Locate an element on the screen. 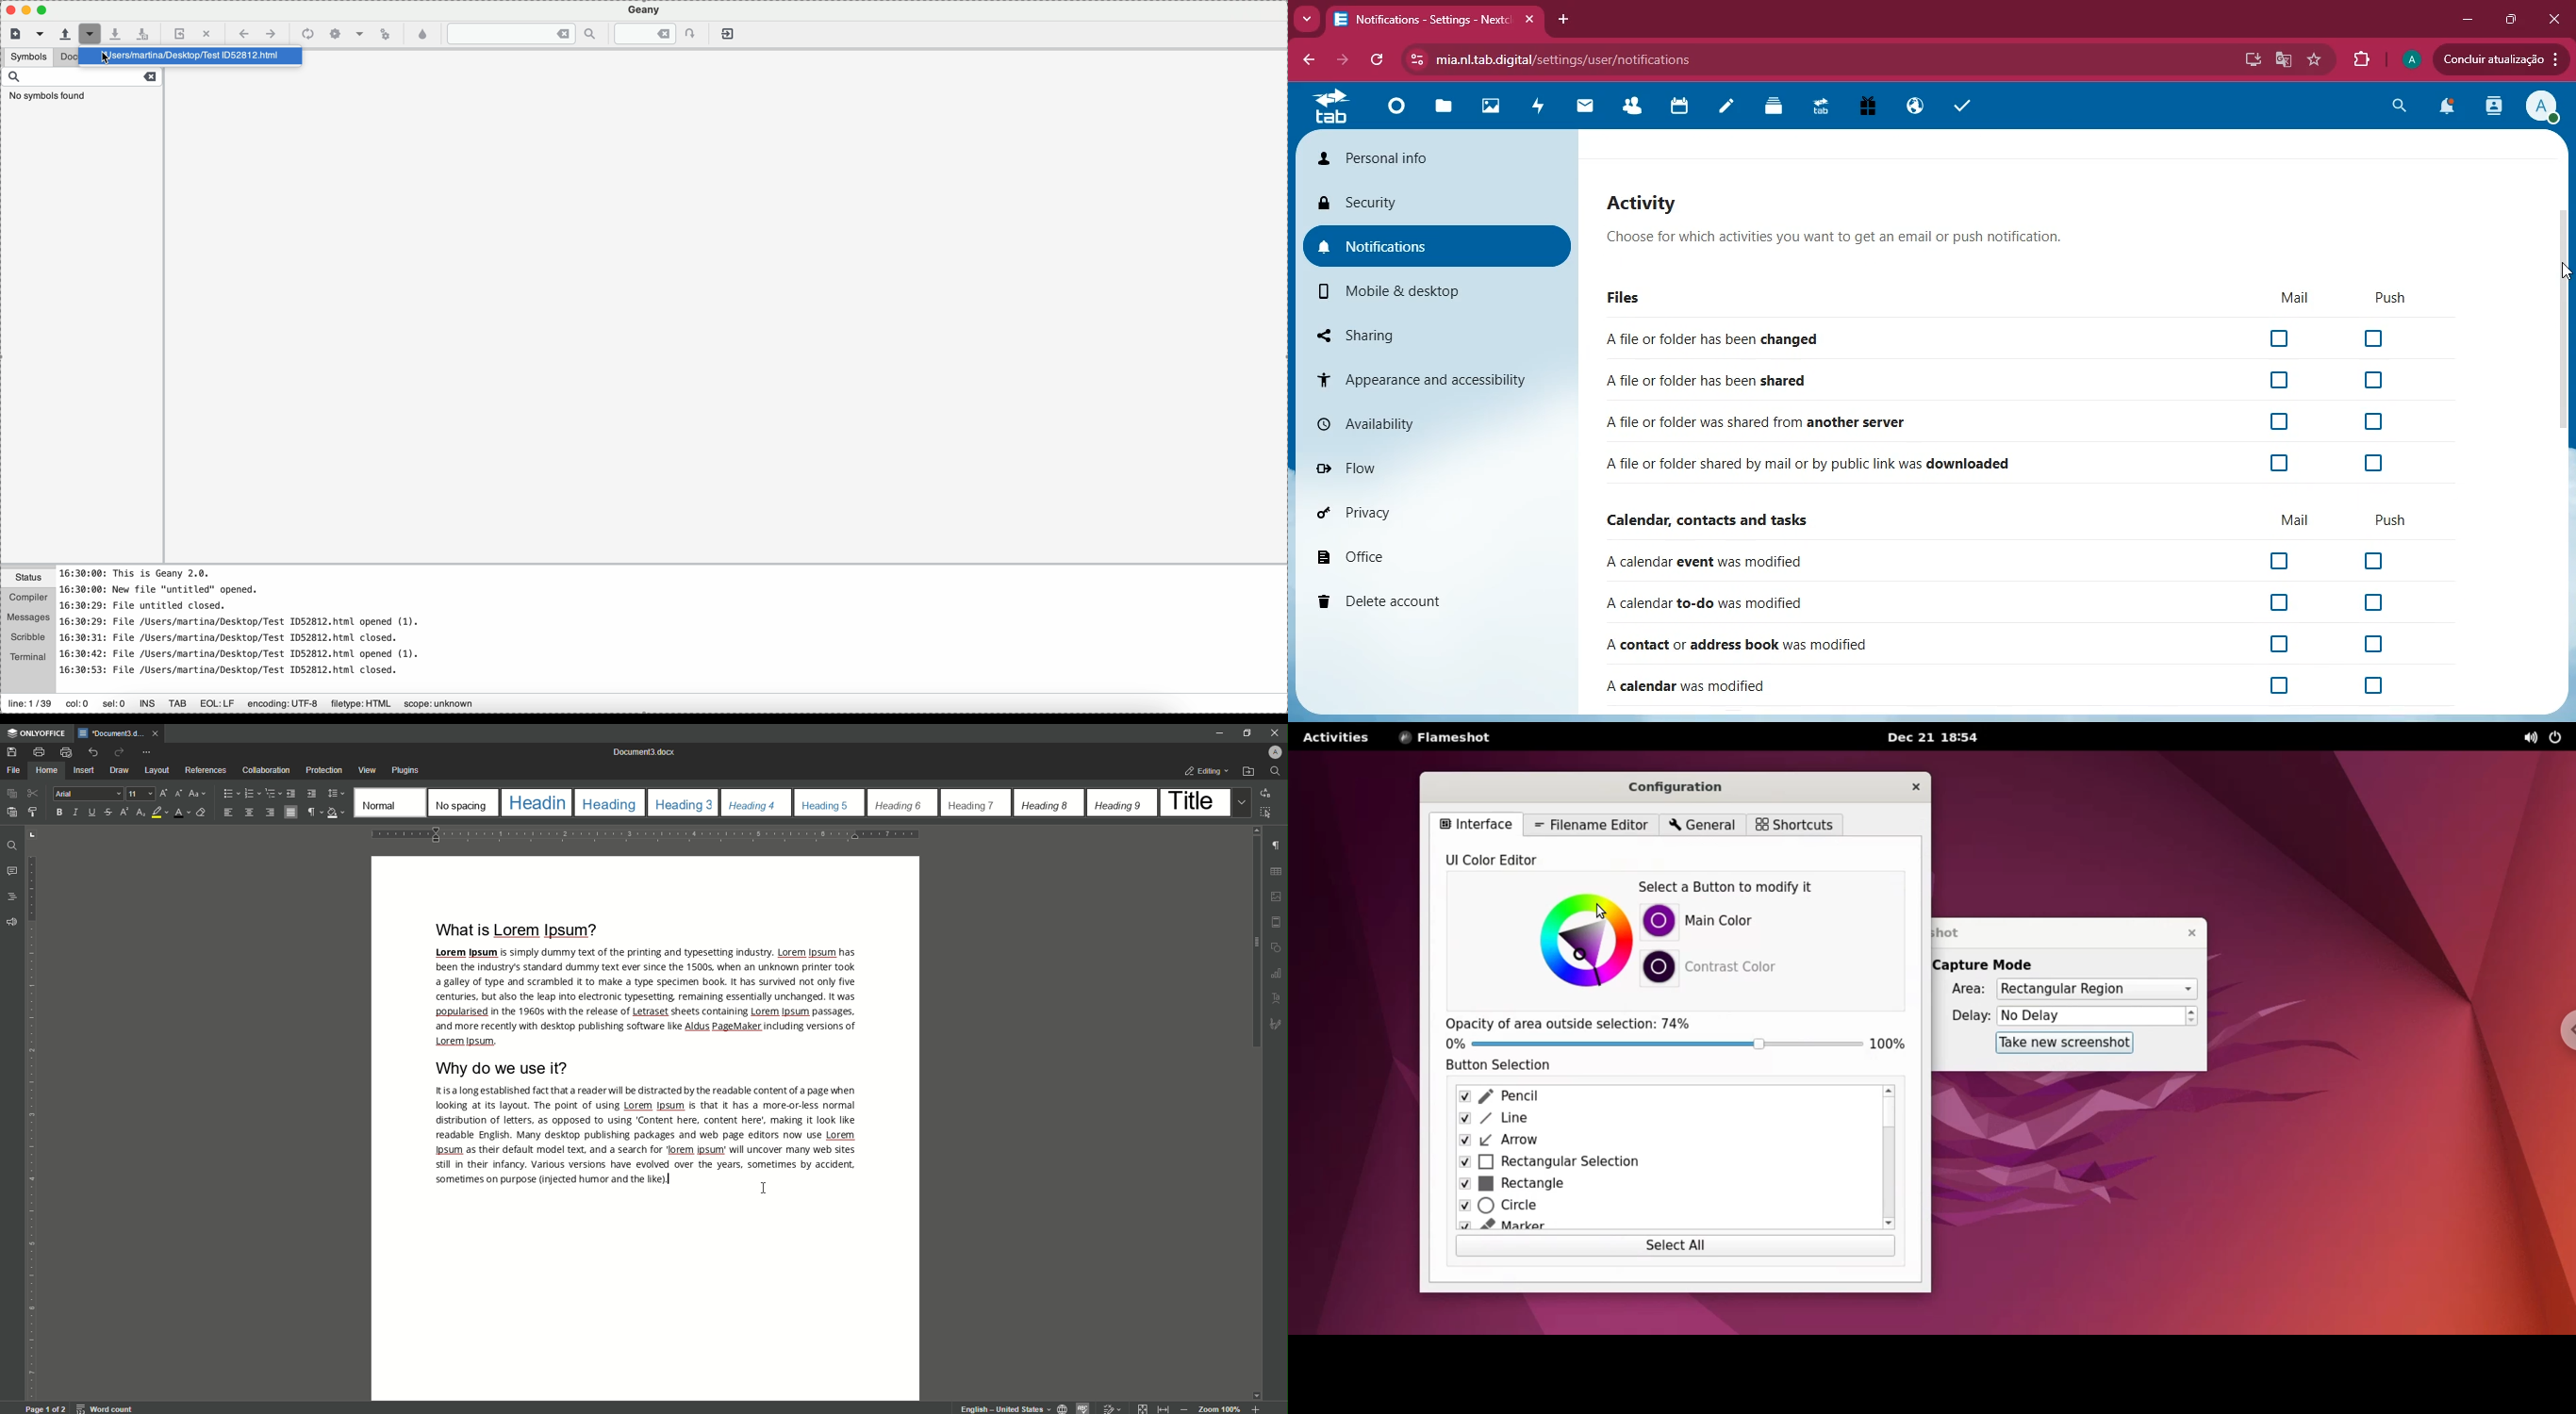 The image size is (2576, 1428). Zoom Out is located at coordinates (1185, 1408).